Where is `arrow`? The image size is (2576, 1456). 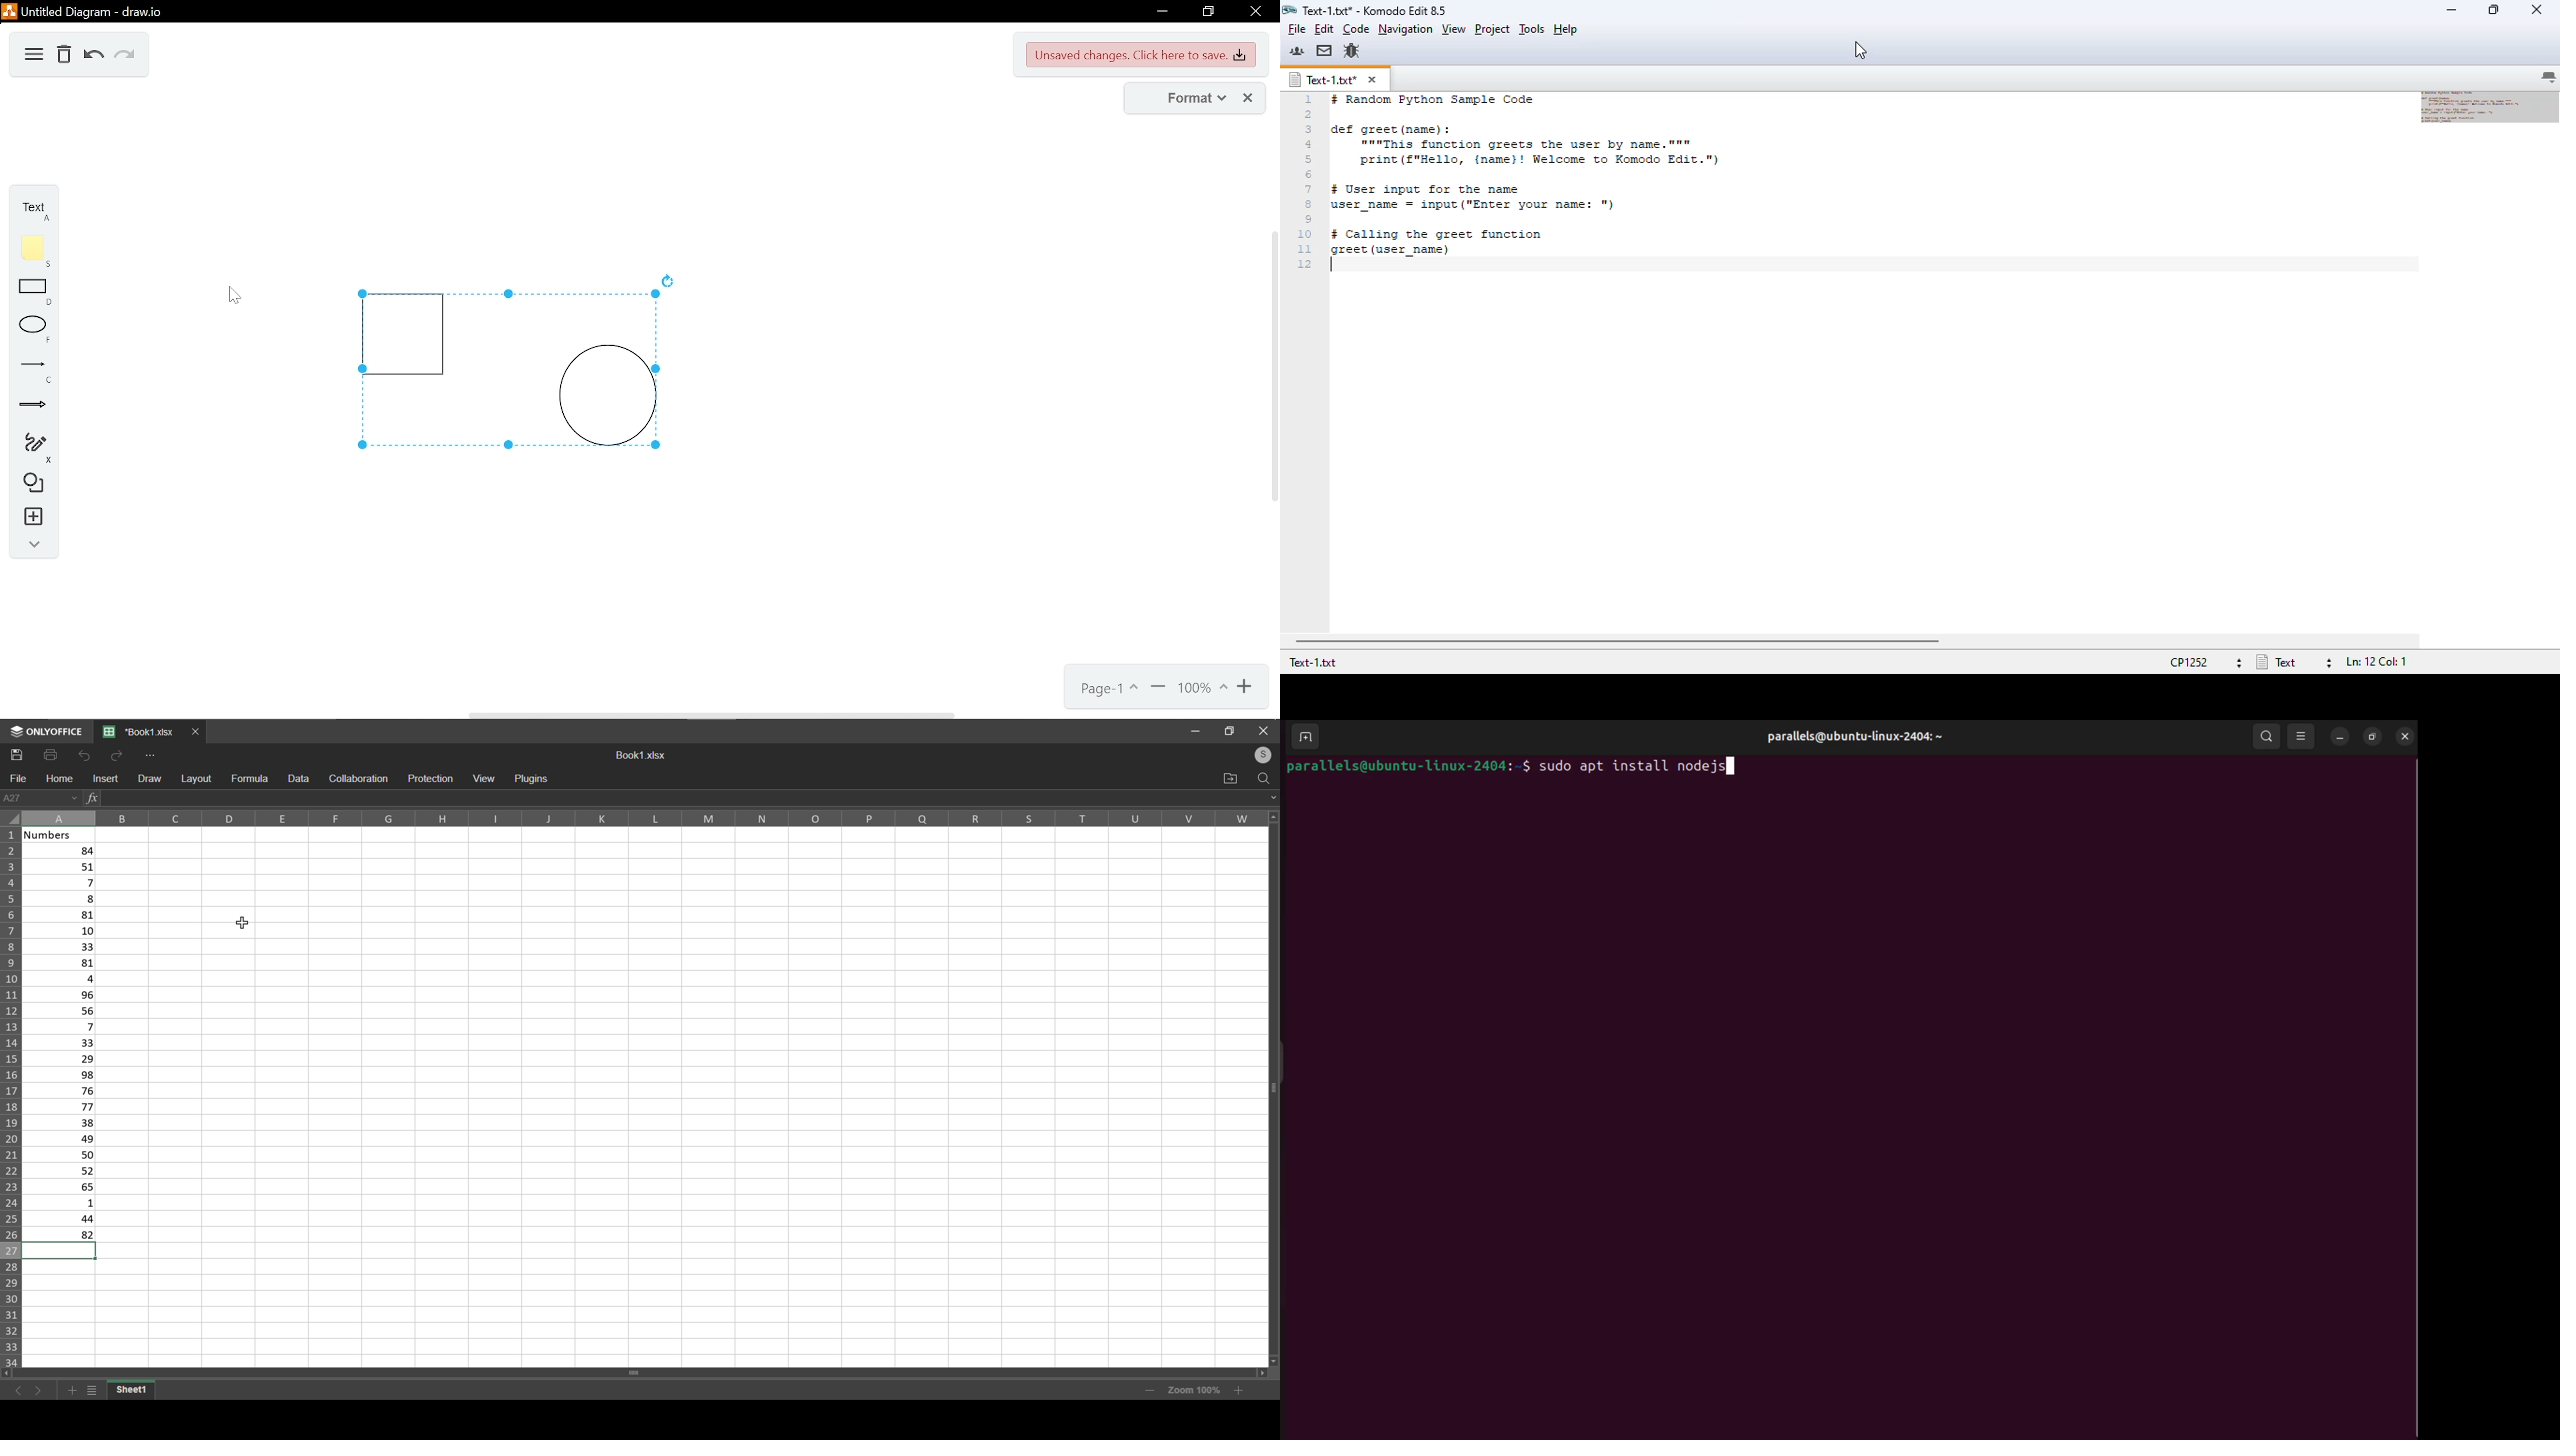
arrow is located at coordinates (30, 405).